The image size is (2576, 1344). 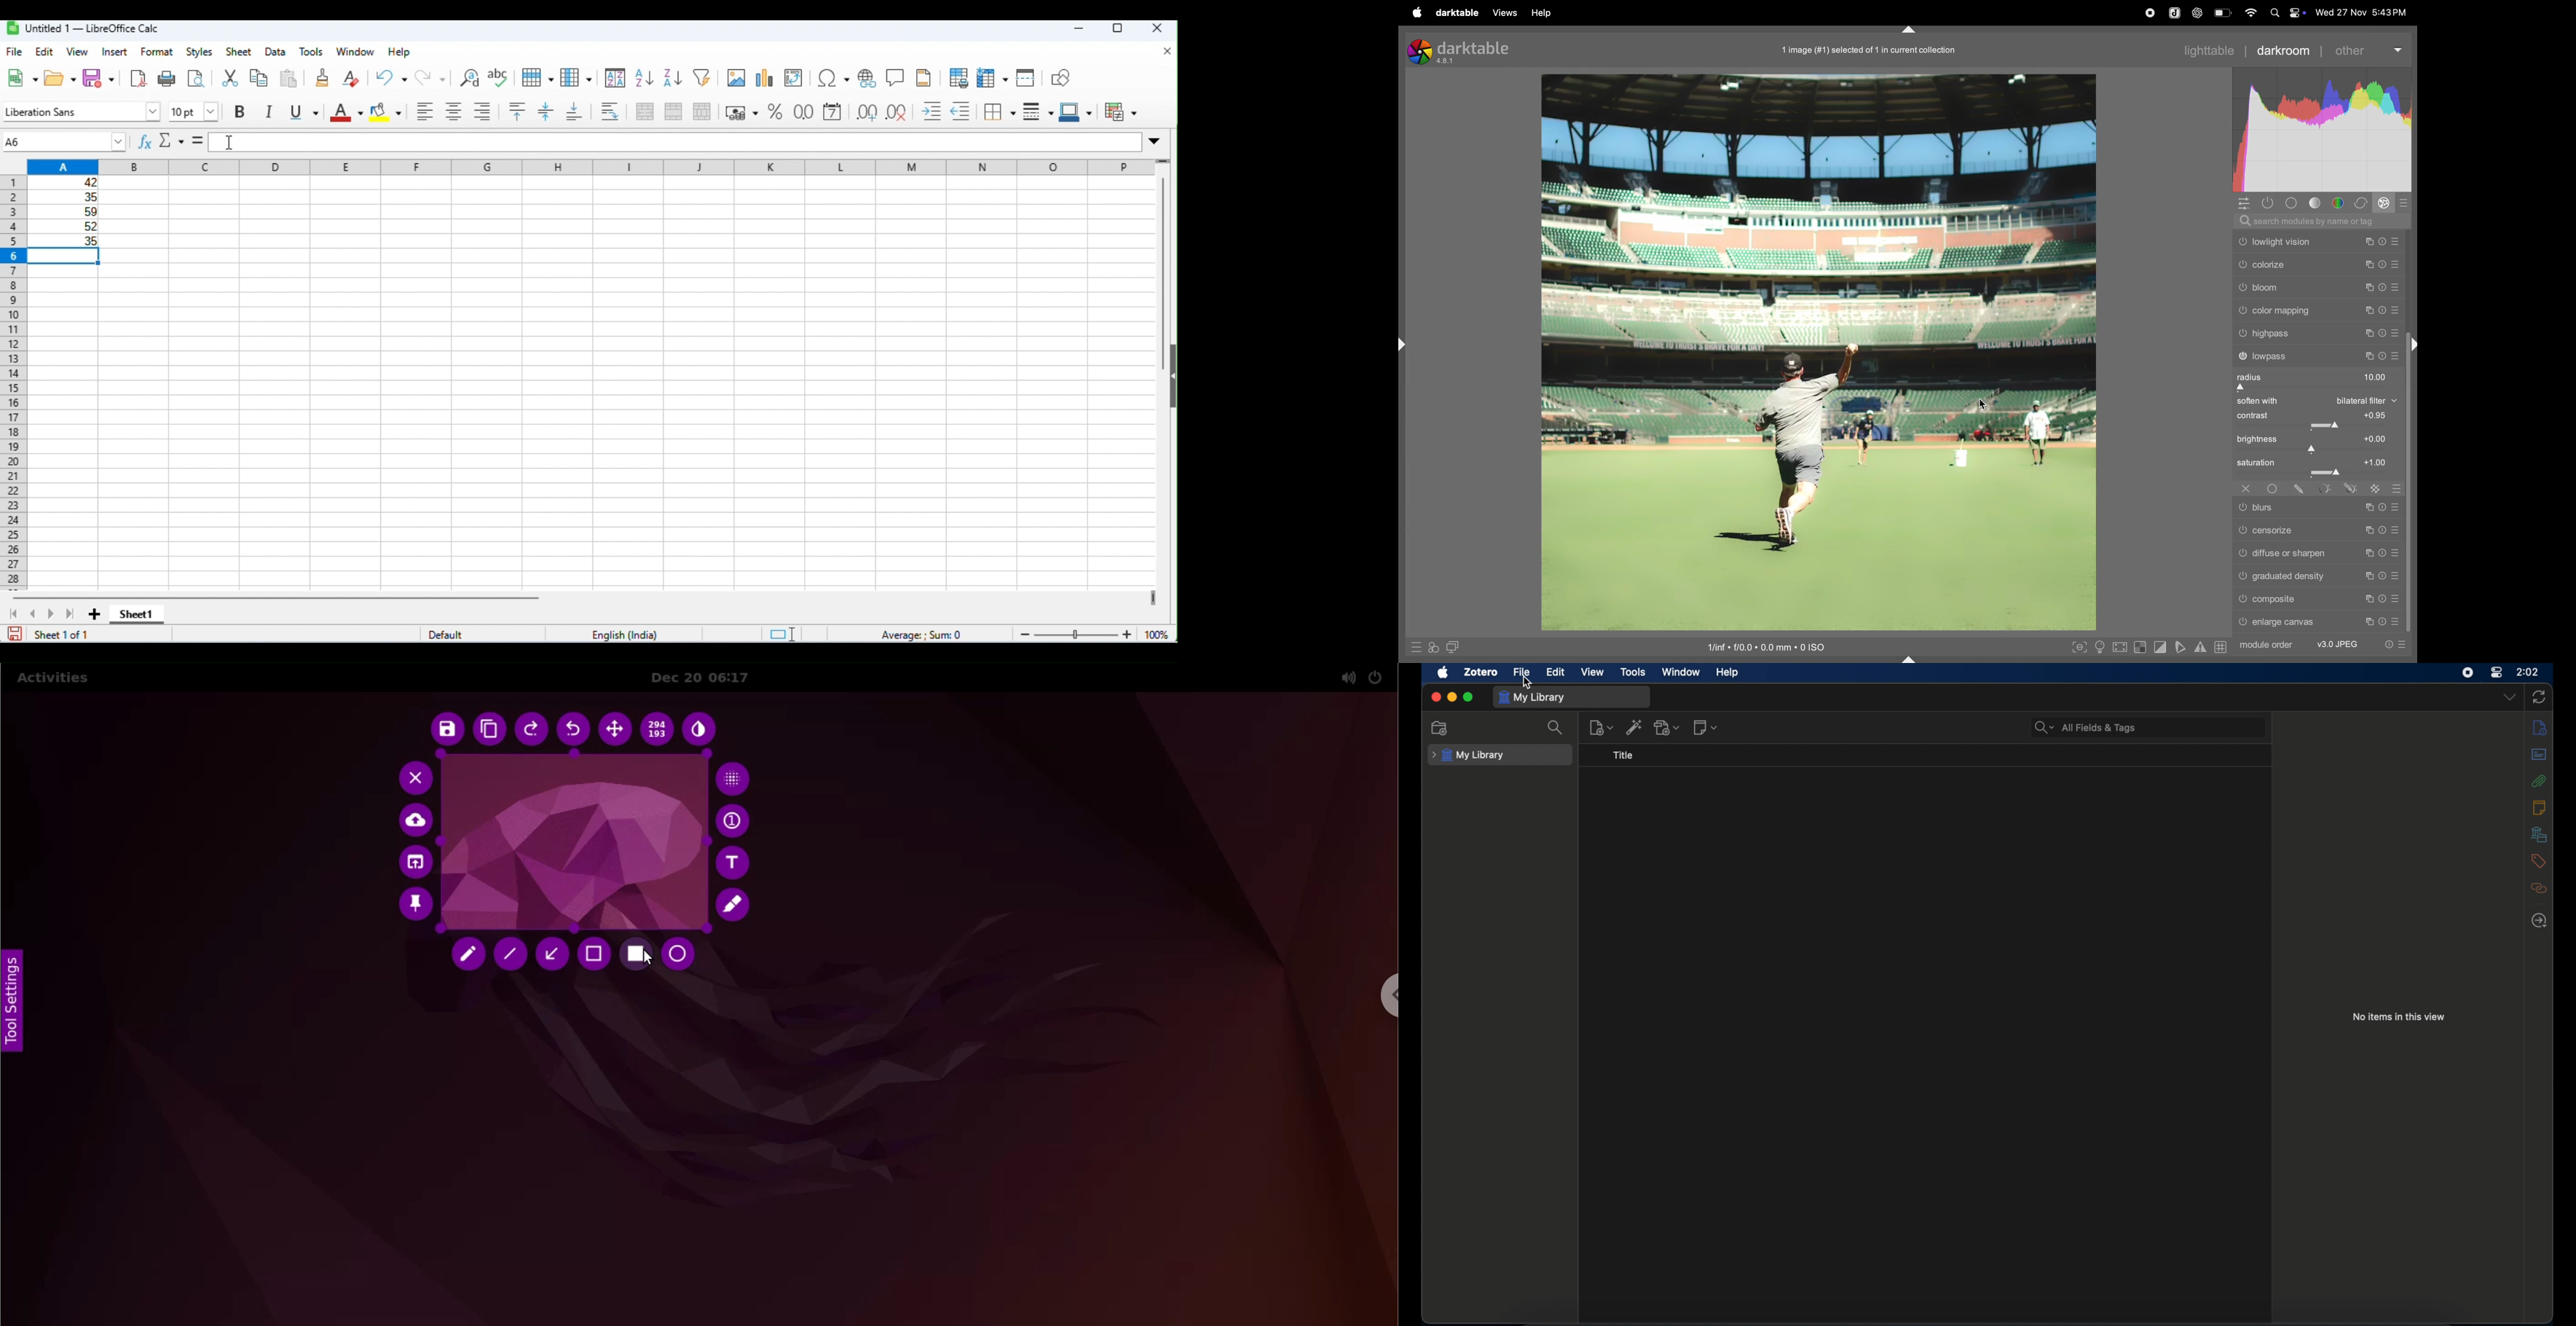 What do you see at coordinates (99, 78) in the screenshot?
I see `save` at bounding box center [99, 78].